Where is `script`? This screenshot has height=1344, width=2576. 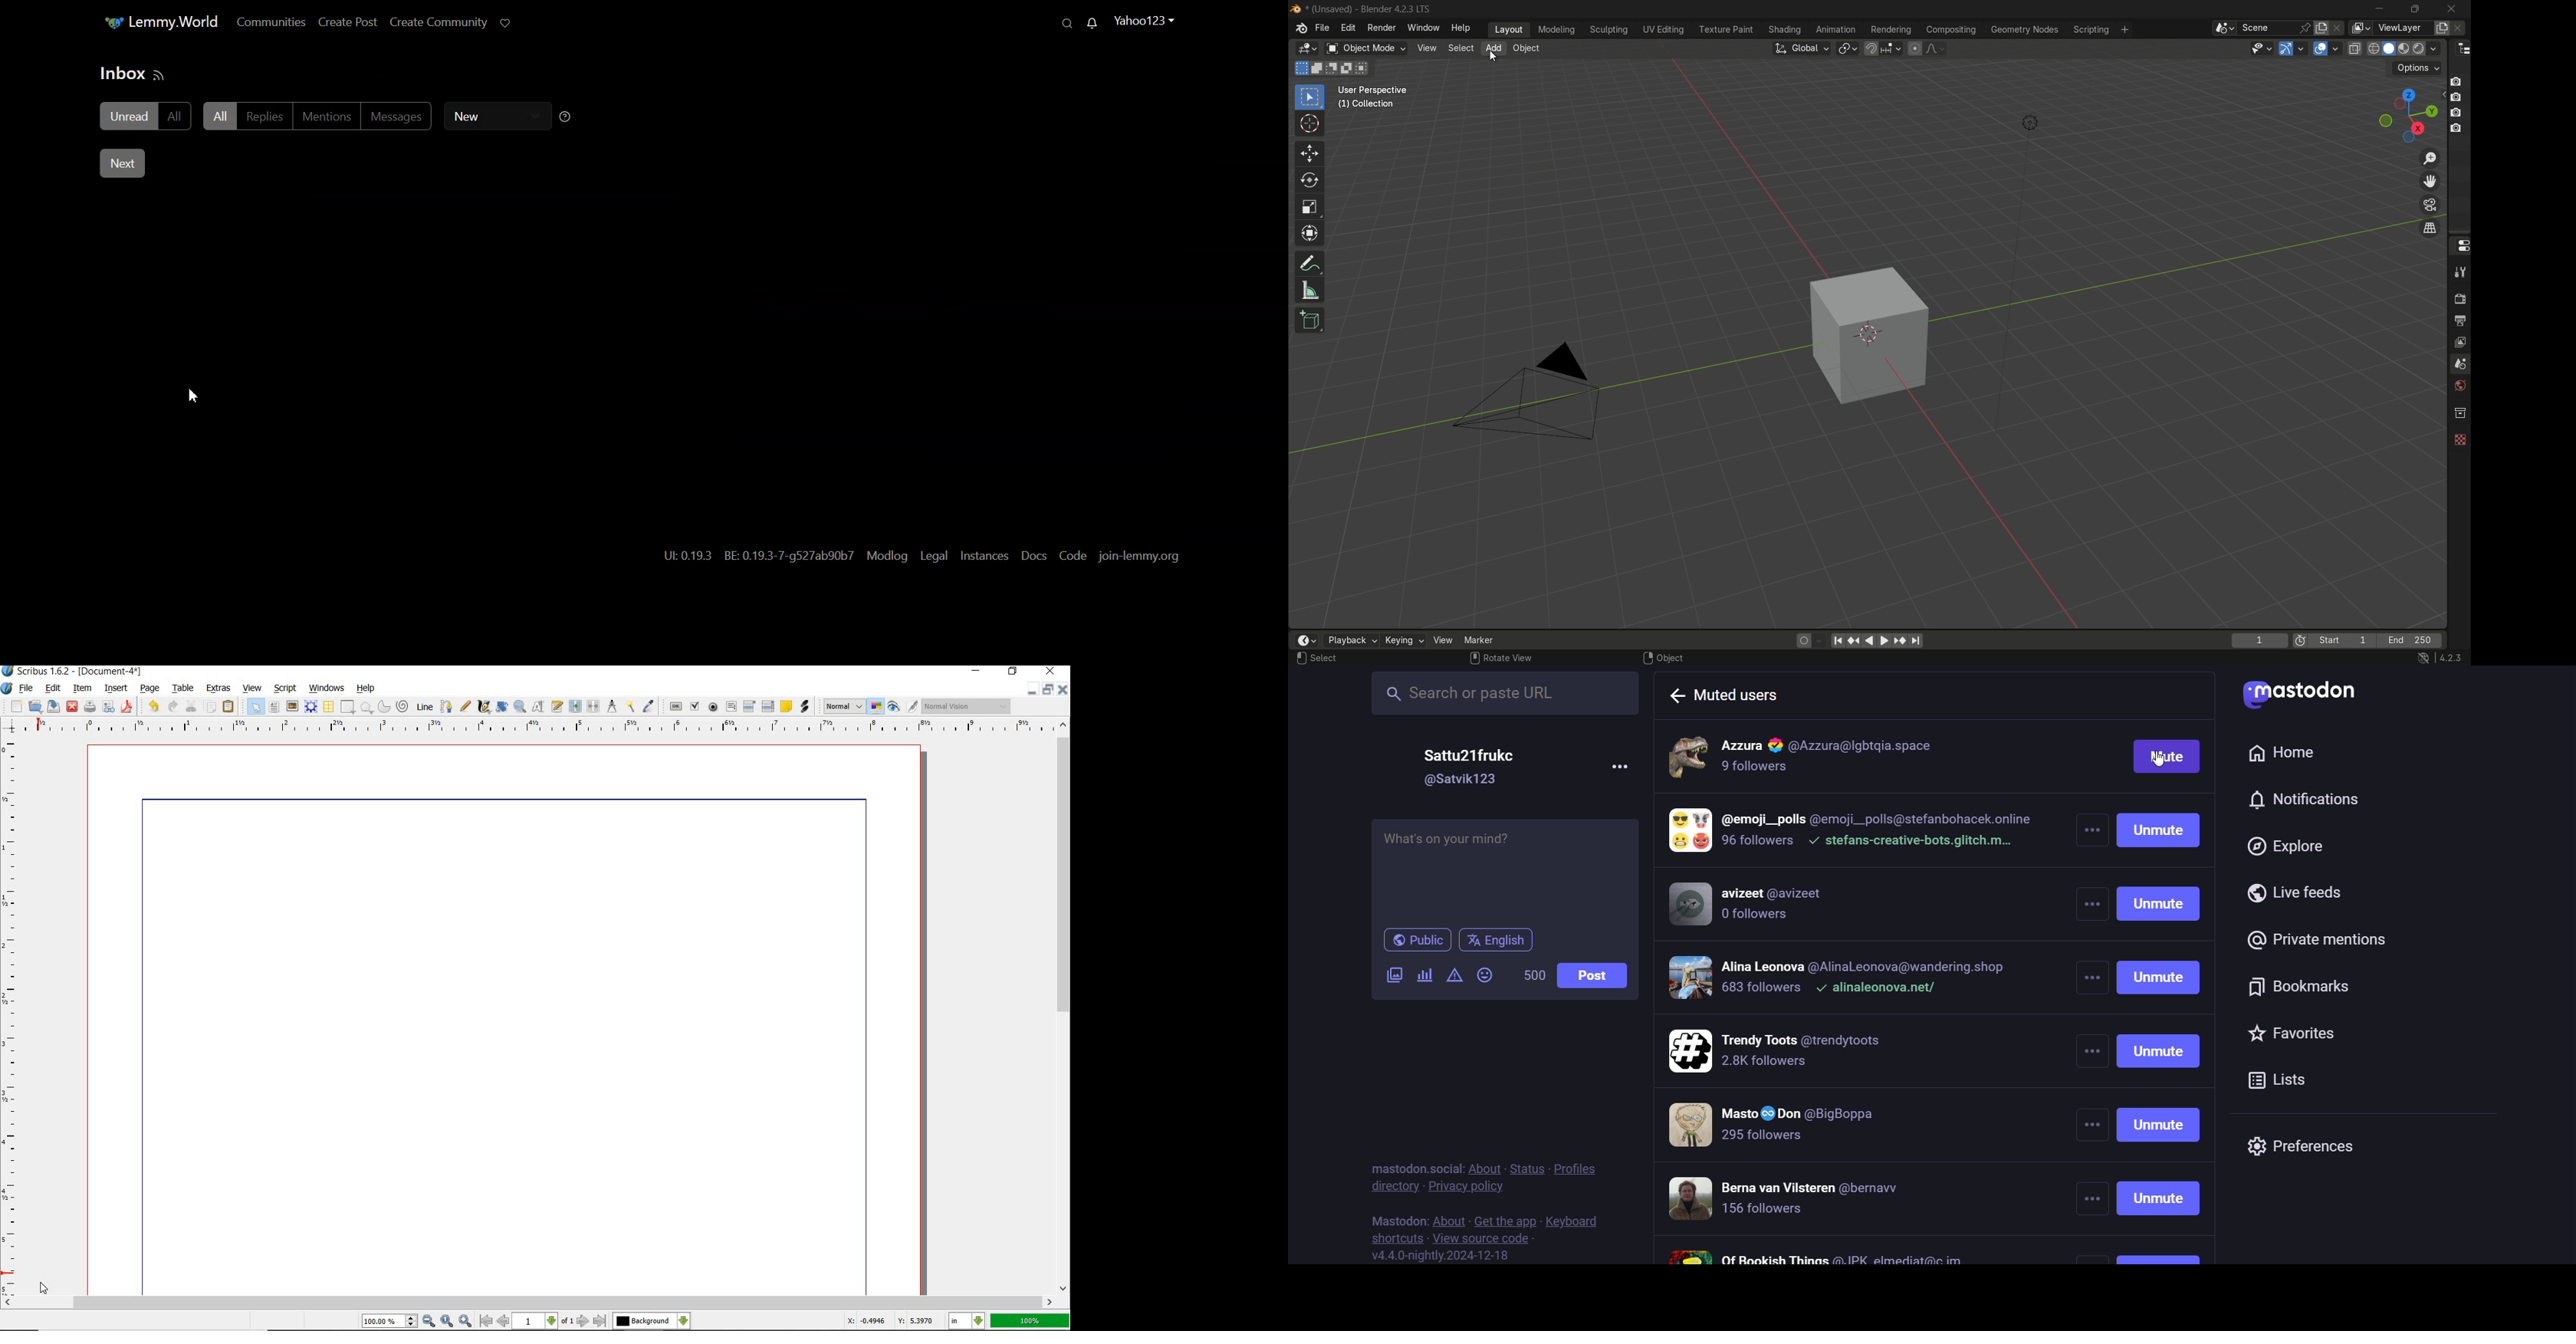 script is located at coordinates (286, 687).